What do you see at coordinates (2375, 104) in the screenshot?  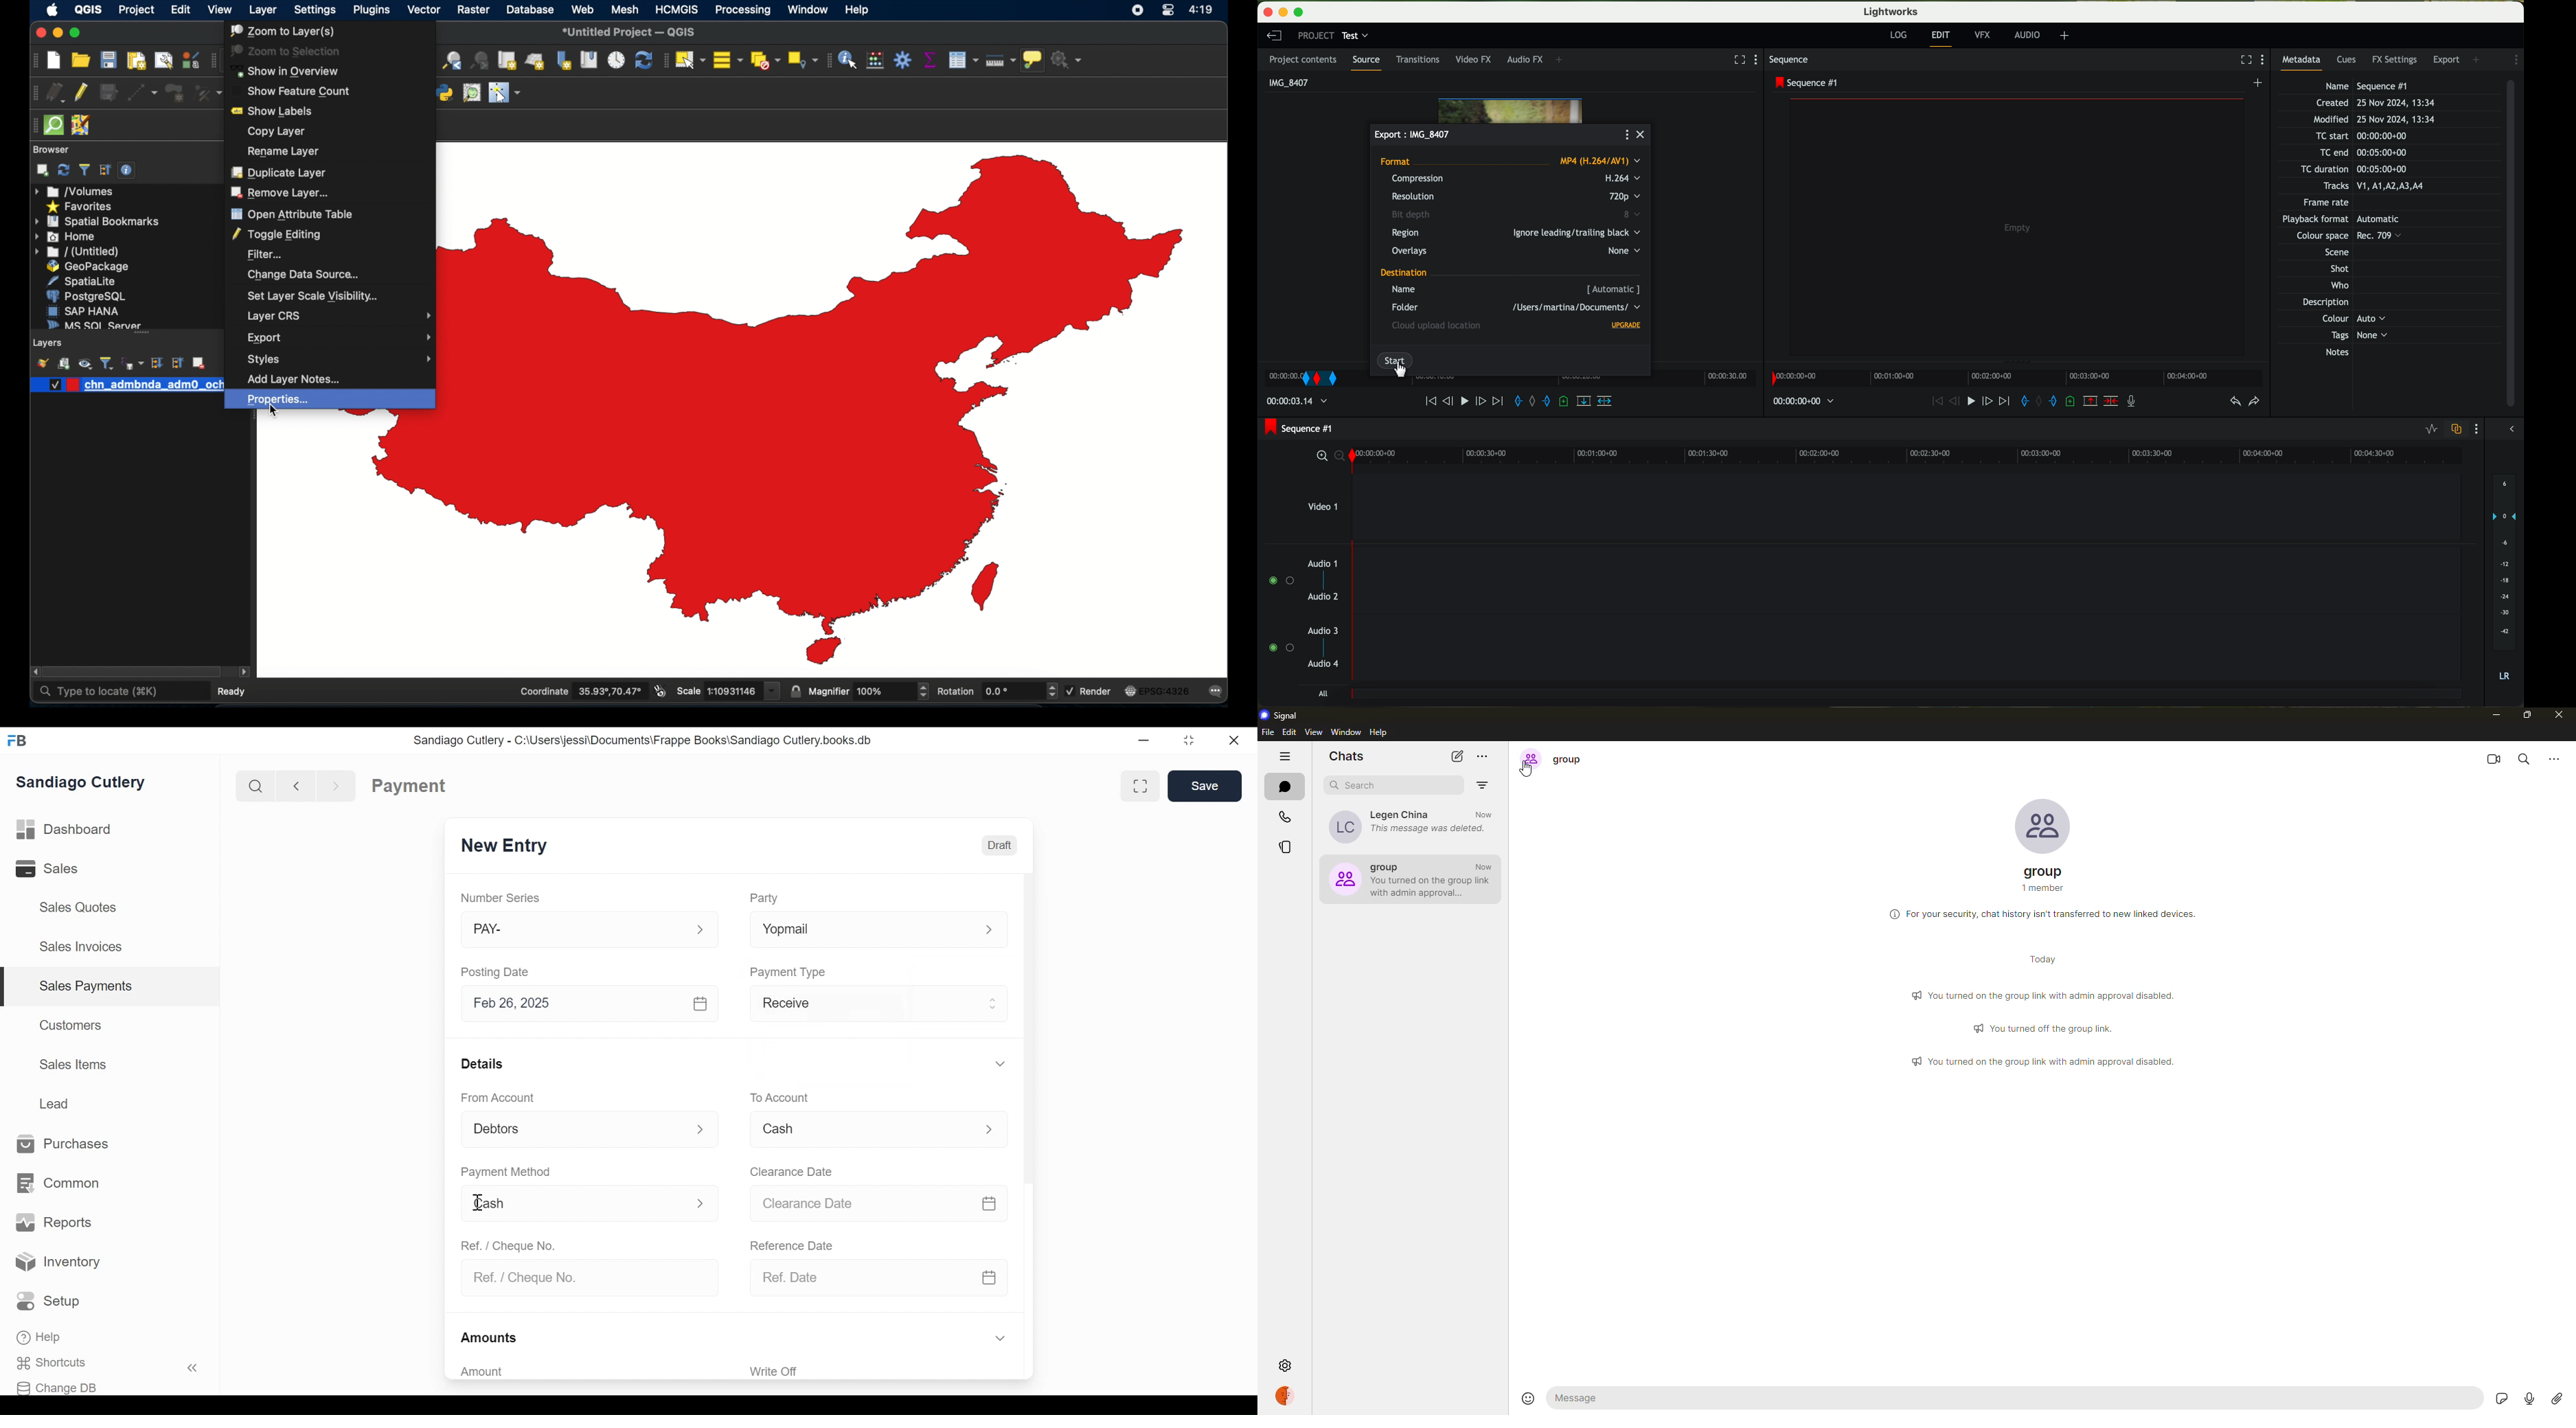 I see `Created` at bounding box center [2375, 104].